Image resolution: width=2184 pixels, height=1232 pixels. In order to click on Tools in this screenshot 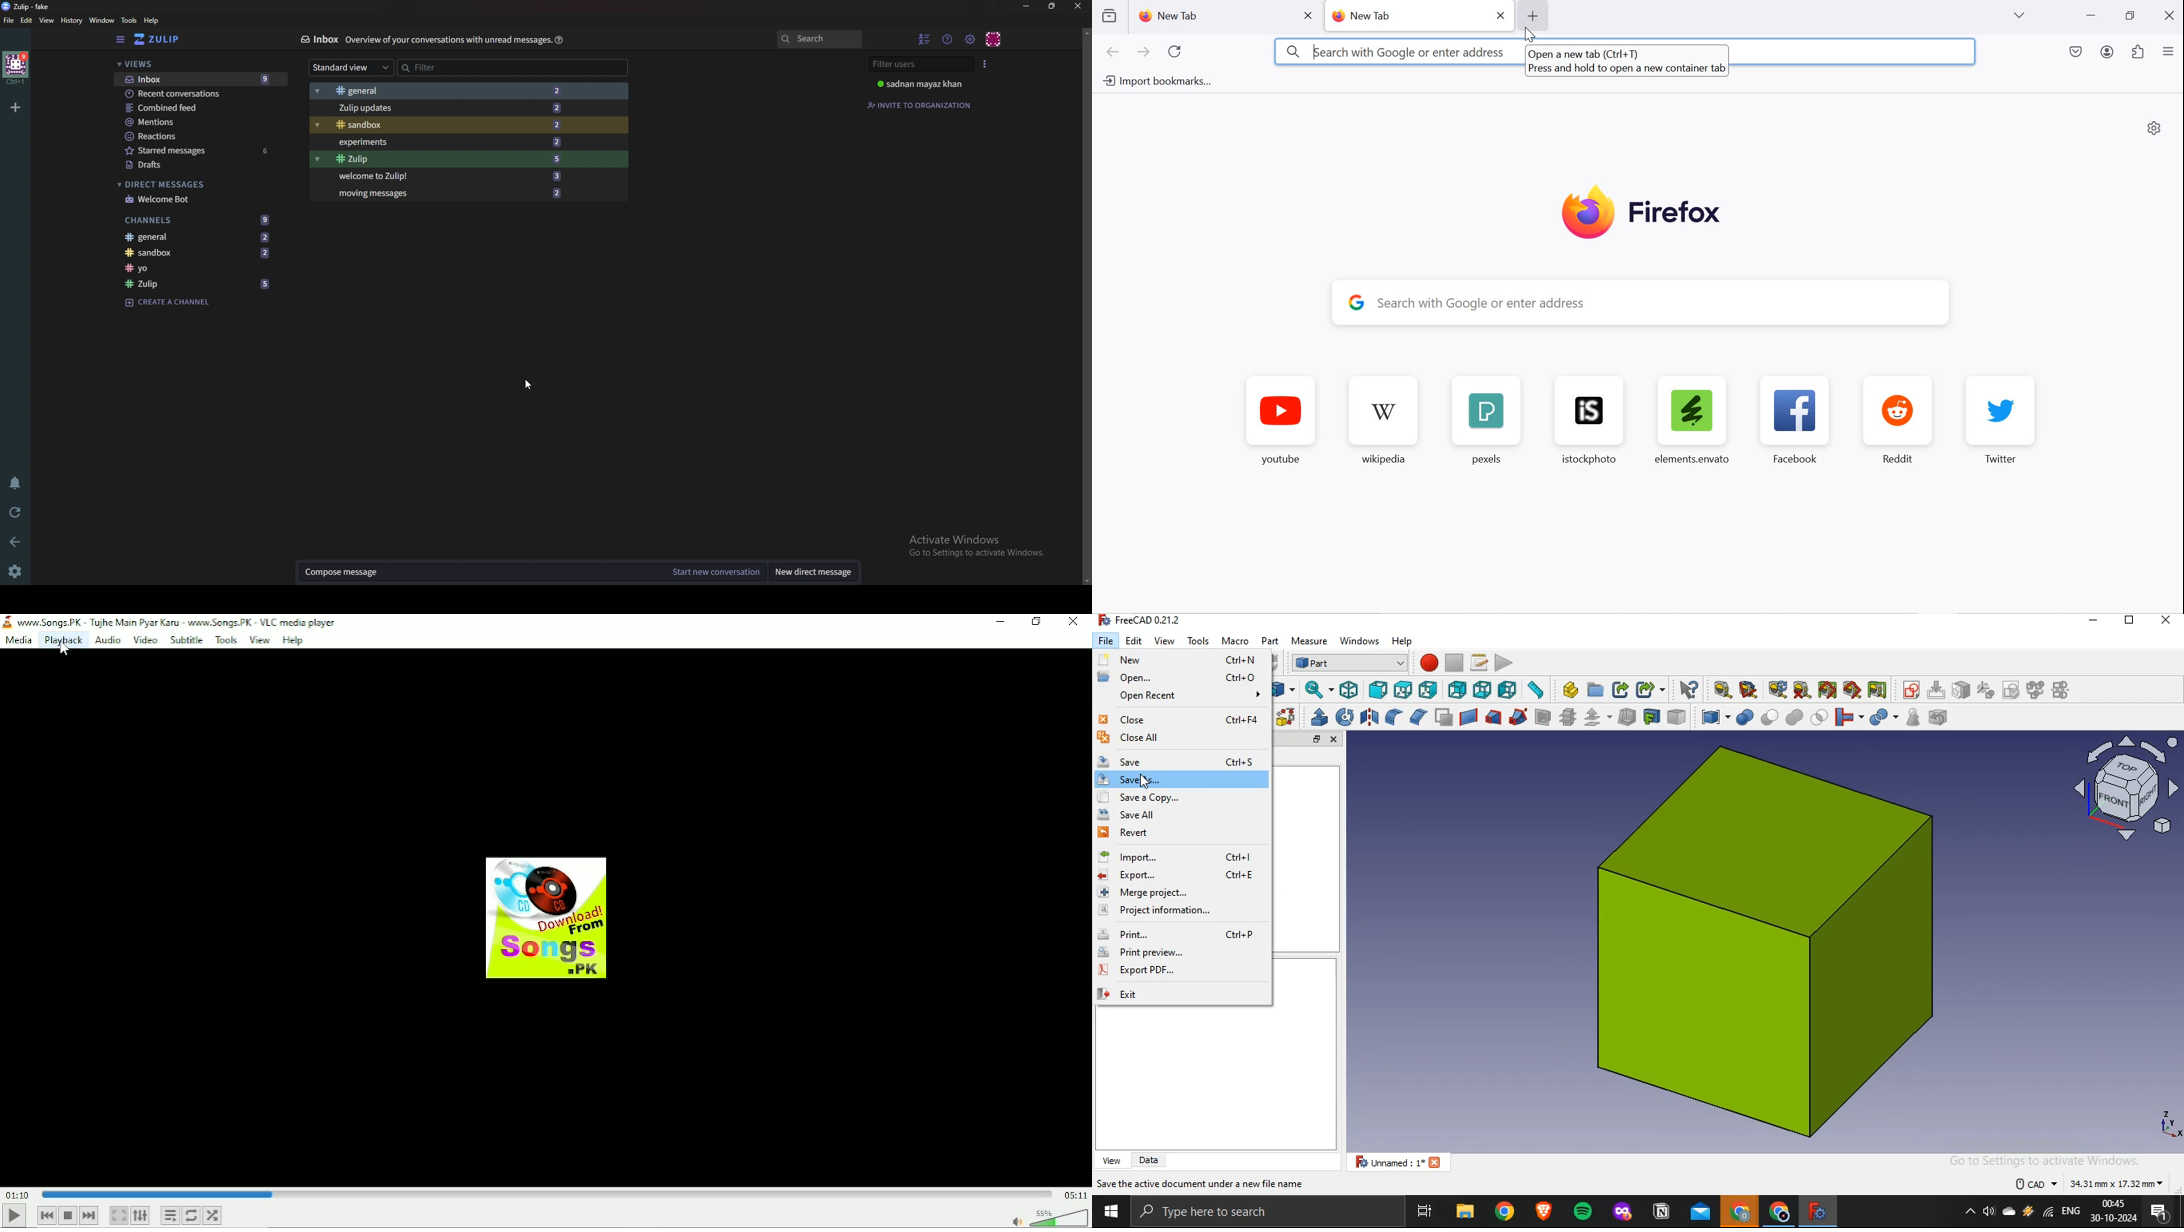, I will do `click(129, 20)`.